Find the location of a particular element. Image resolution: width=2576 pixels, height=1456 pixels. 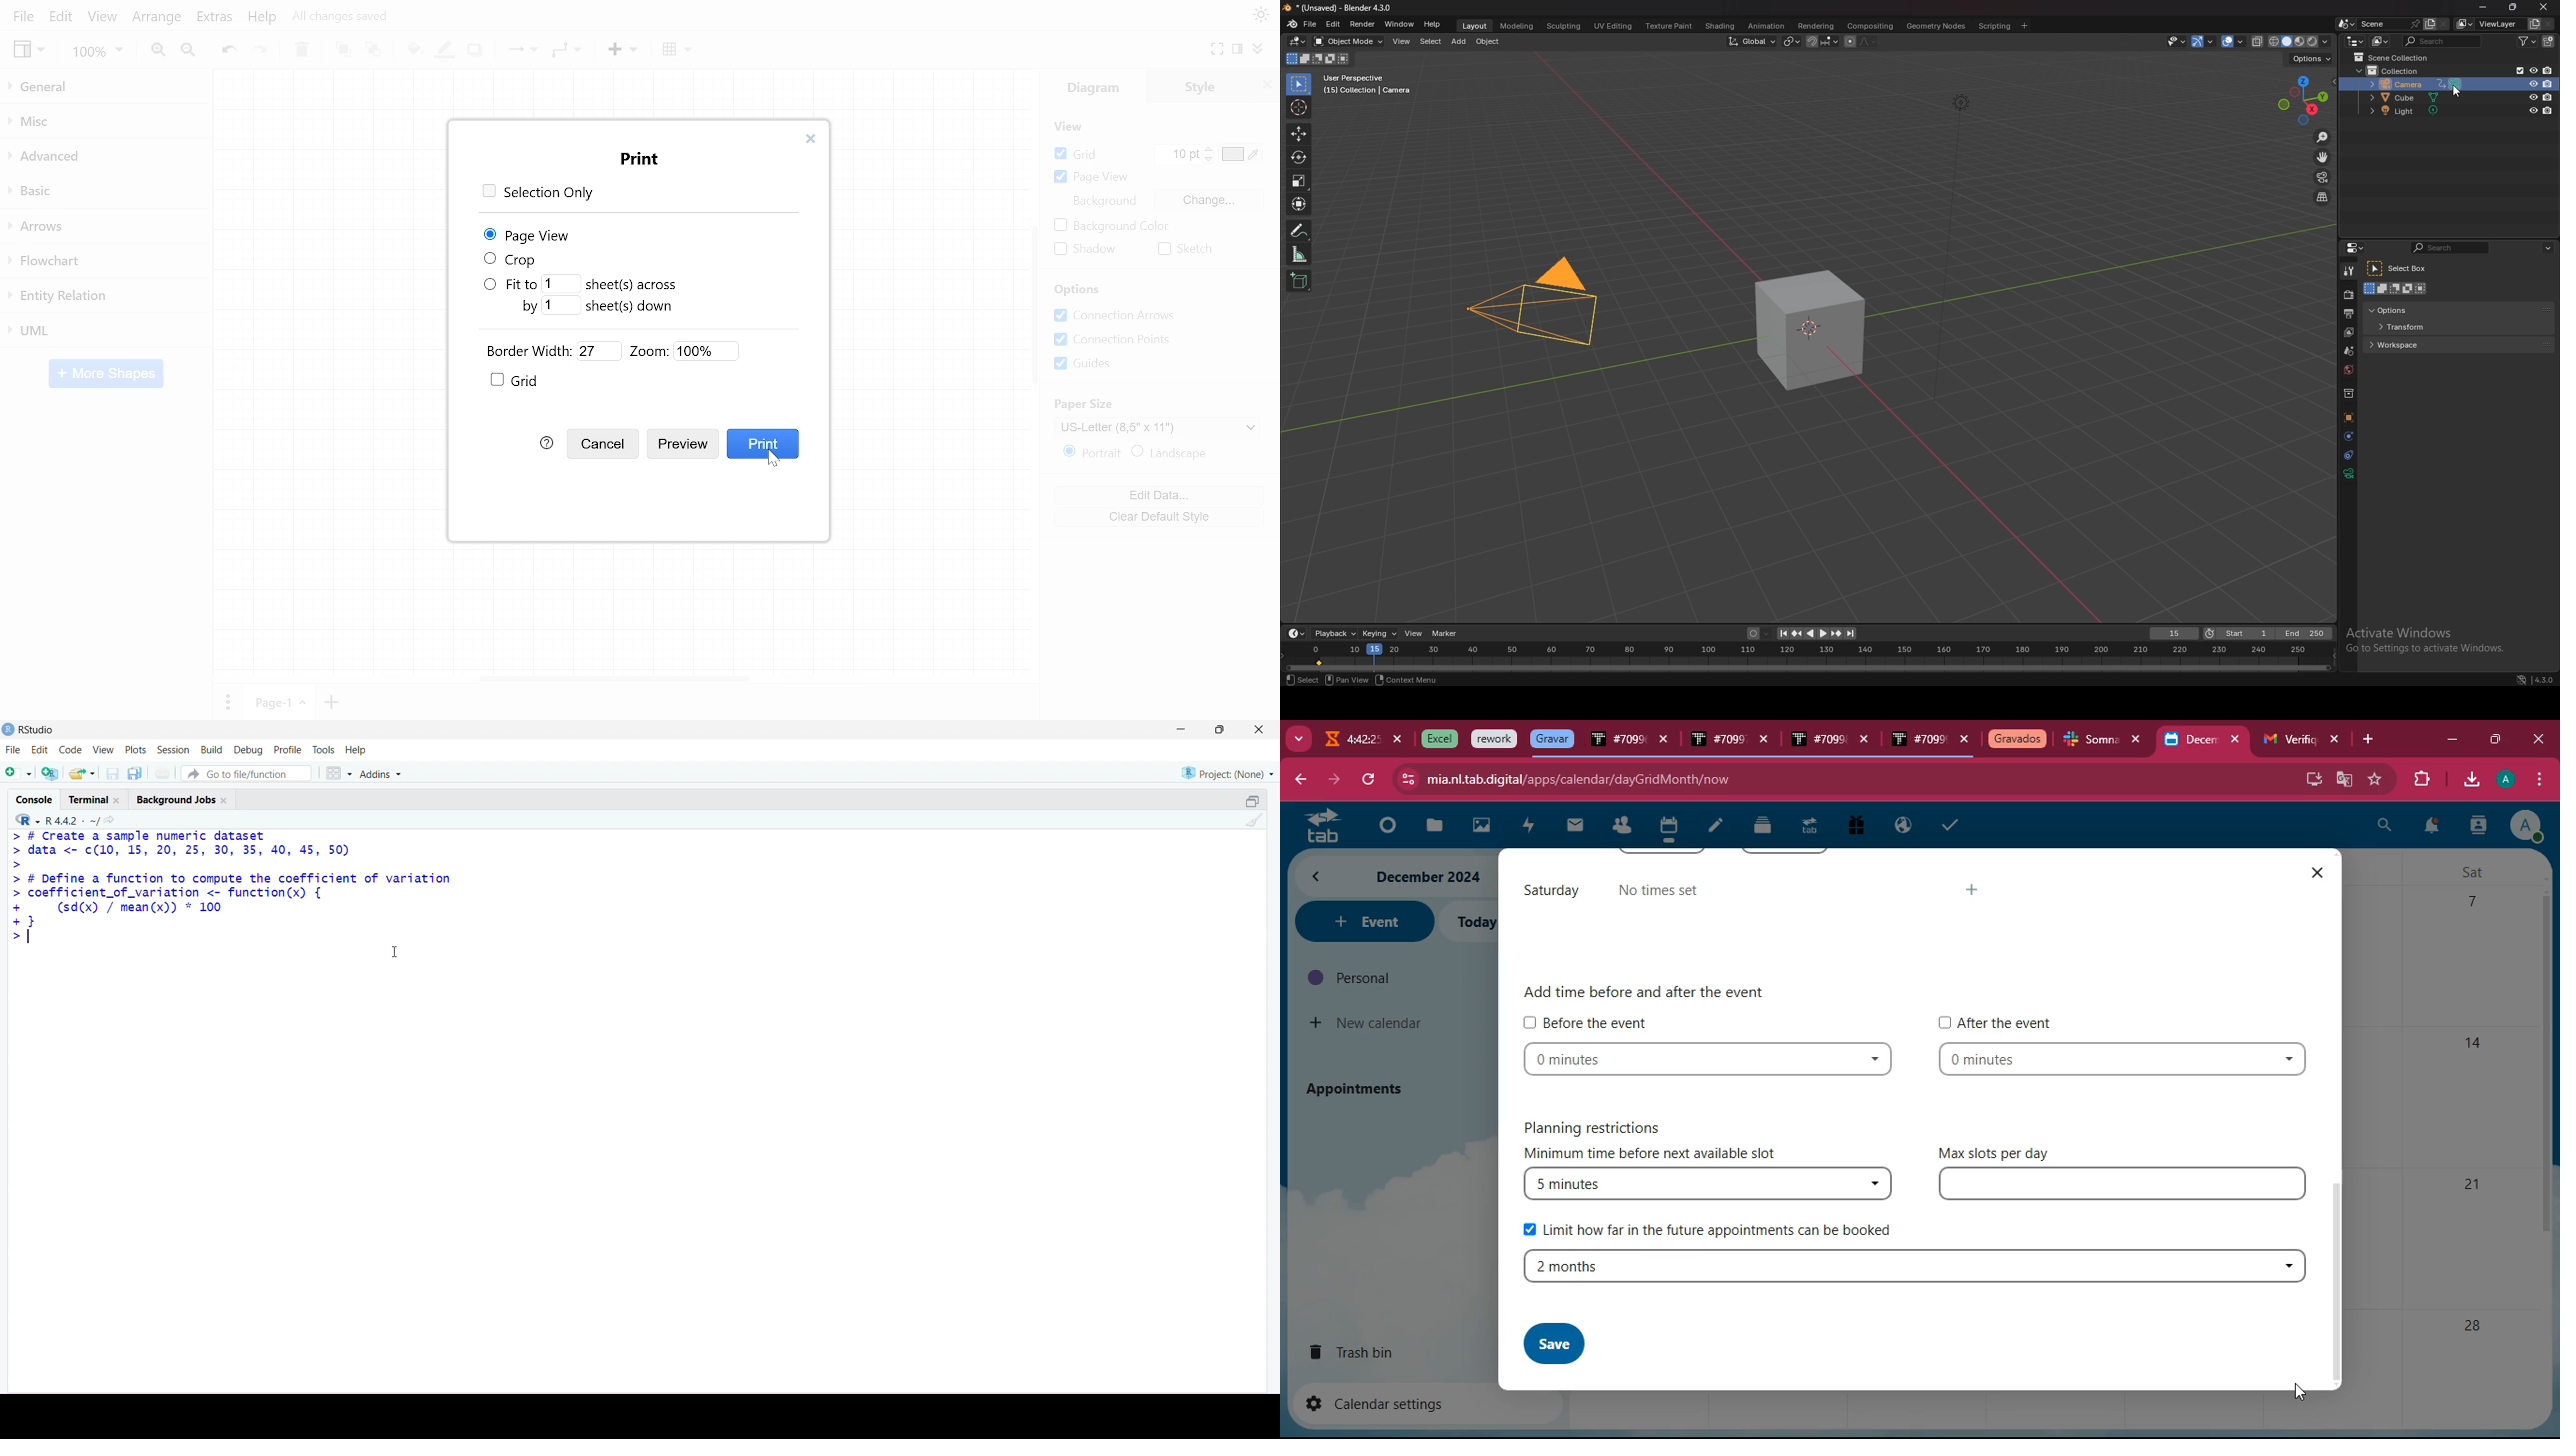

current tab is located at coordinates (2191, 744).